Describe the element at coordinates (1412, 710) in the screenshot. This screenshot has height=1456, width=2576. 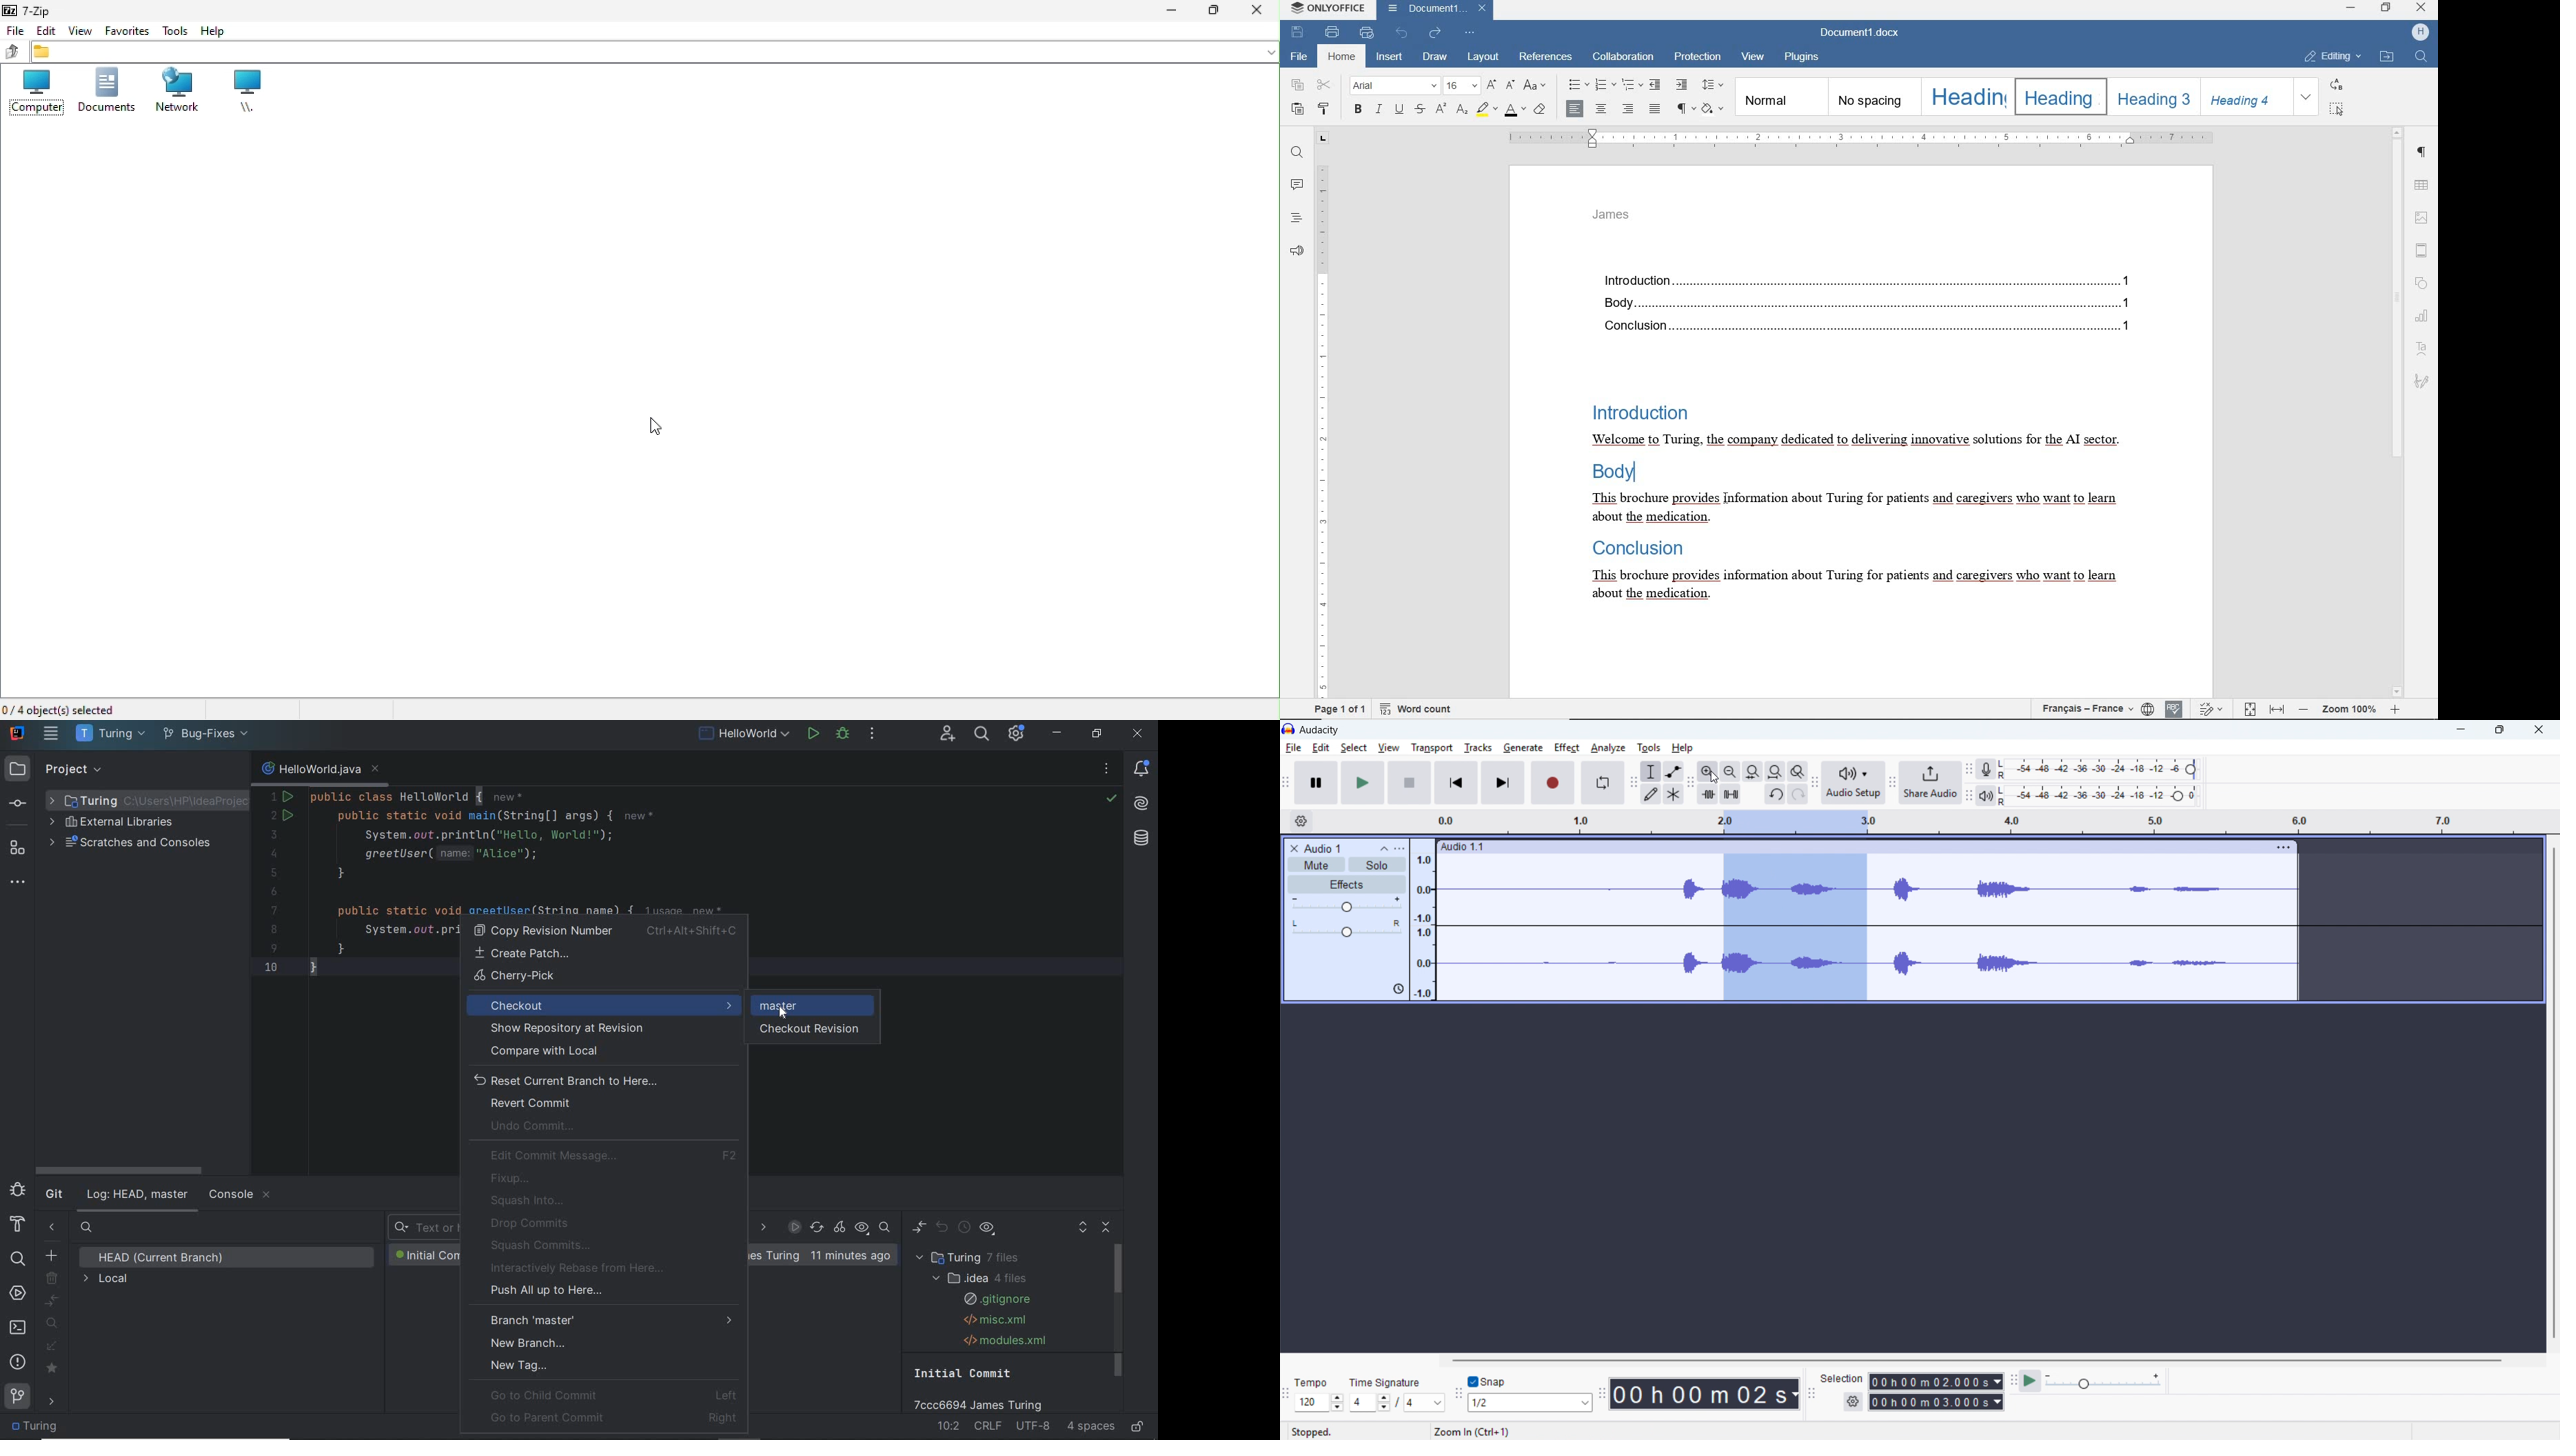
I see `WORD COUNT` at that location.